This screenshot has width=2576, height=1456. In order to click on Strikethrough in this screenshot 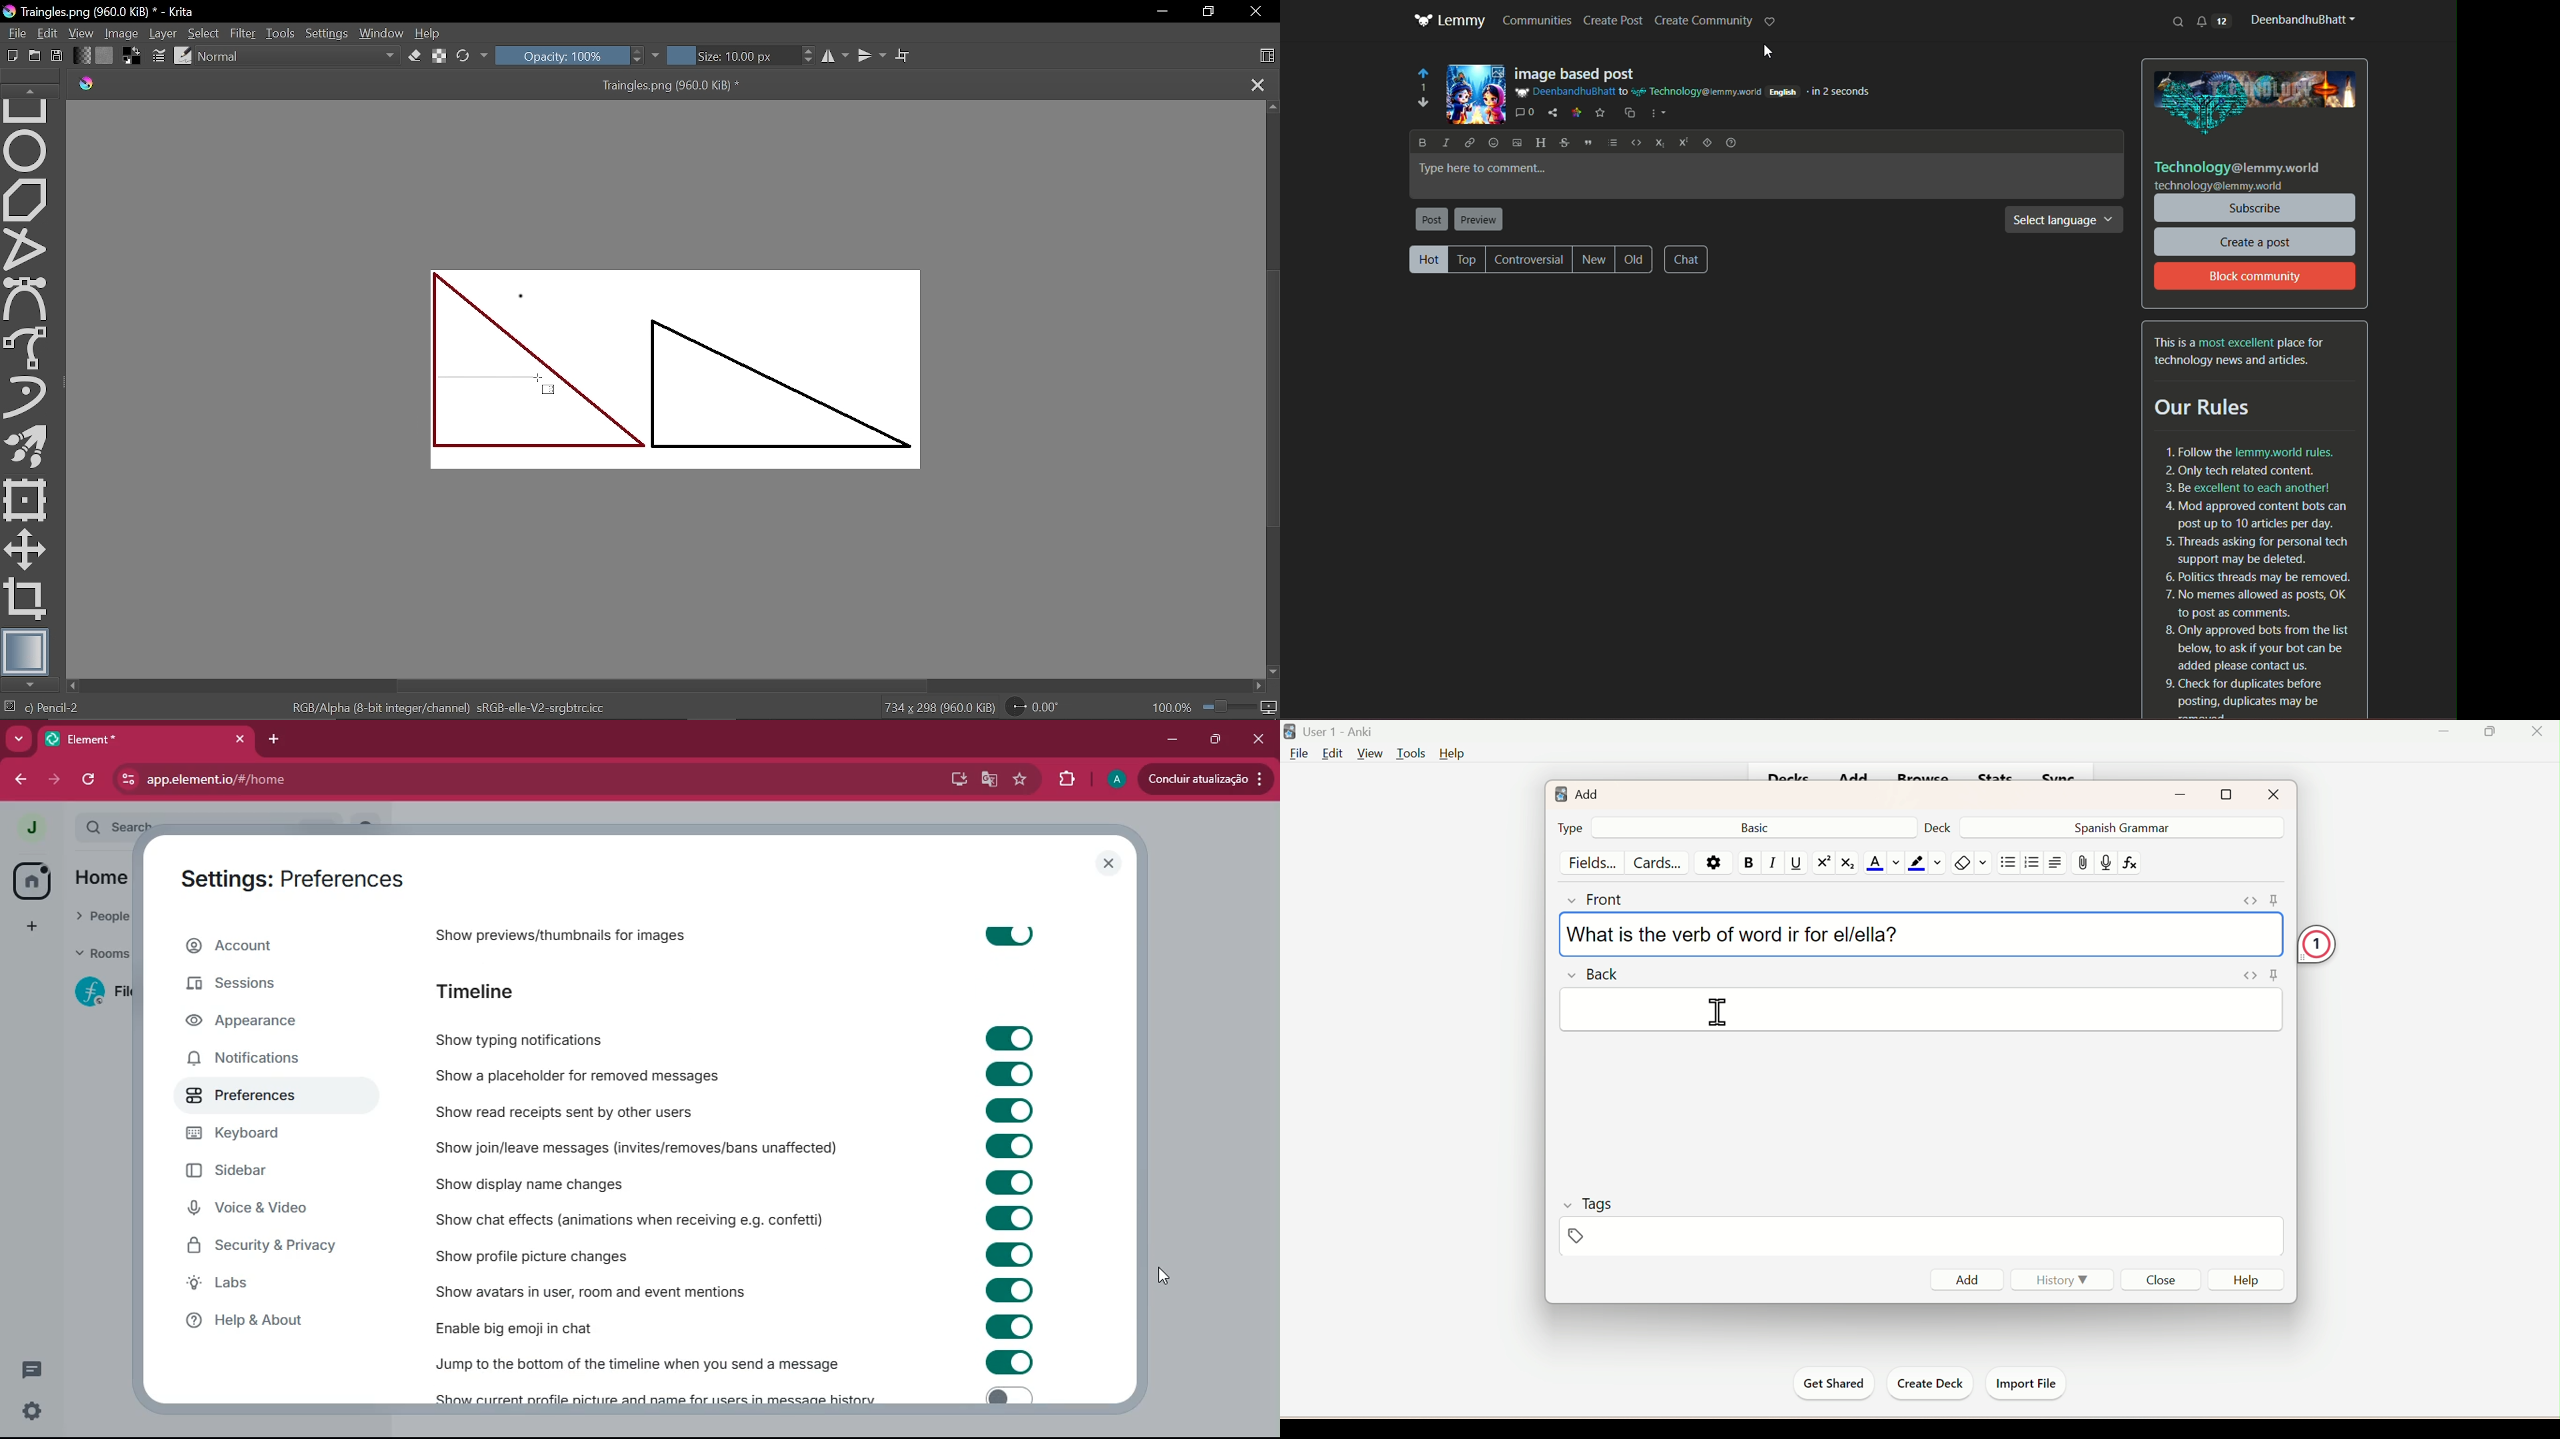, I will do `click(1563, 141)`.